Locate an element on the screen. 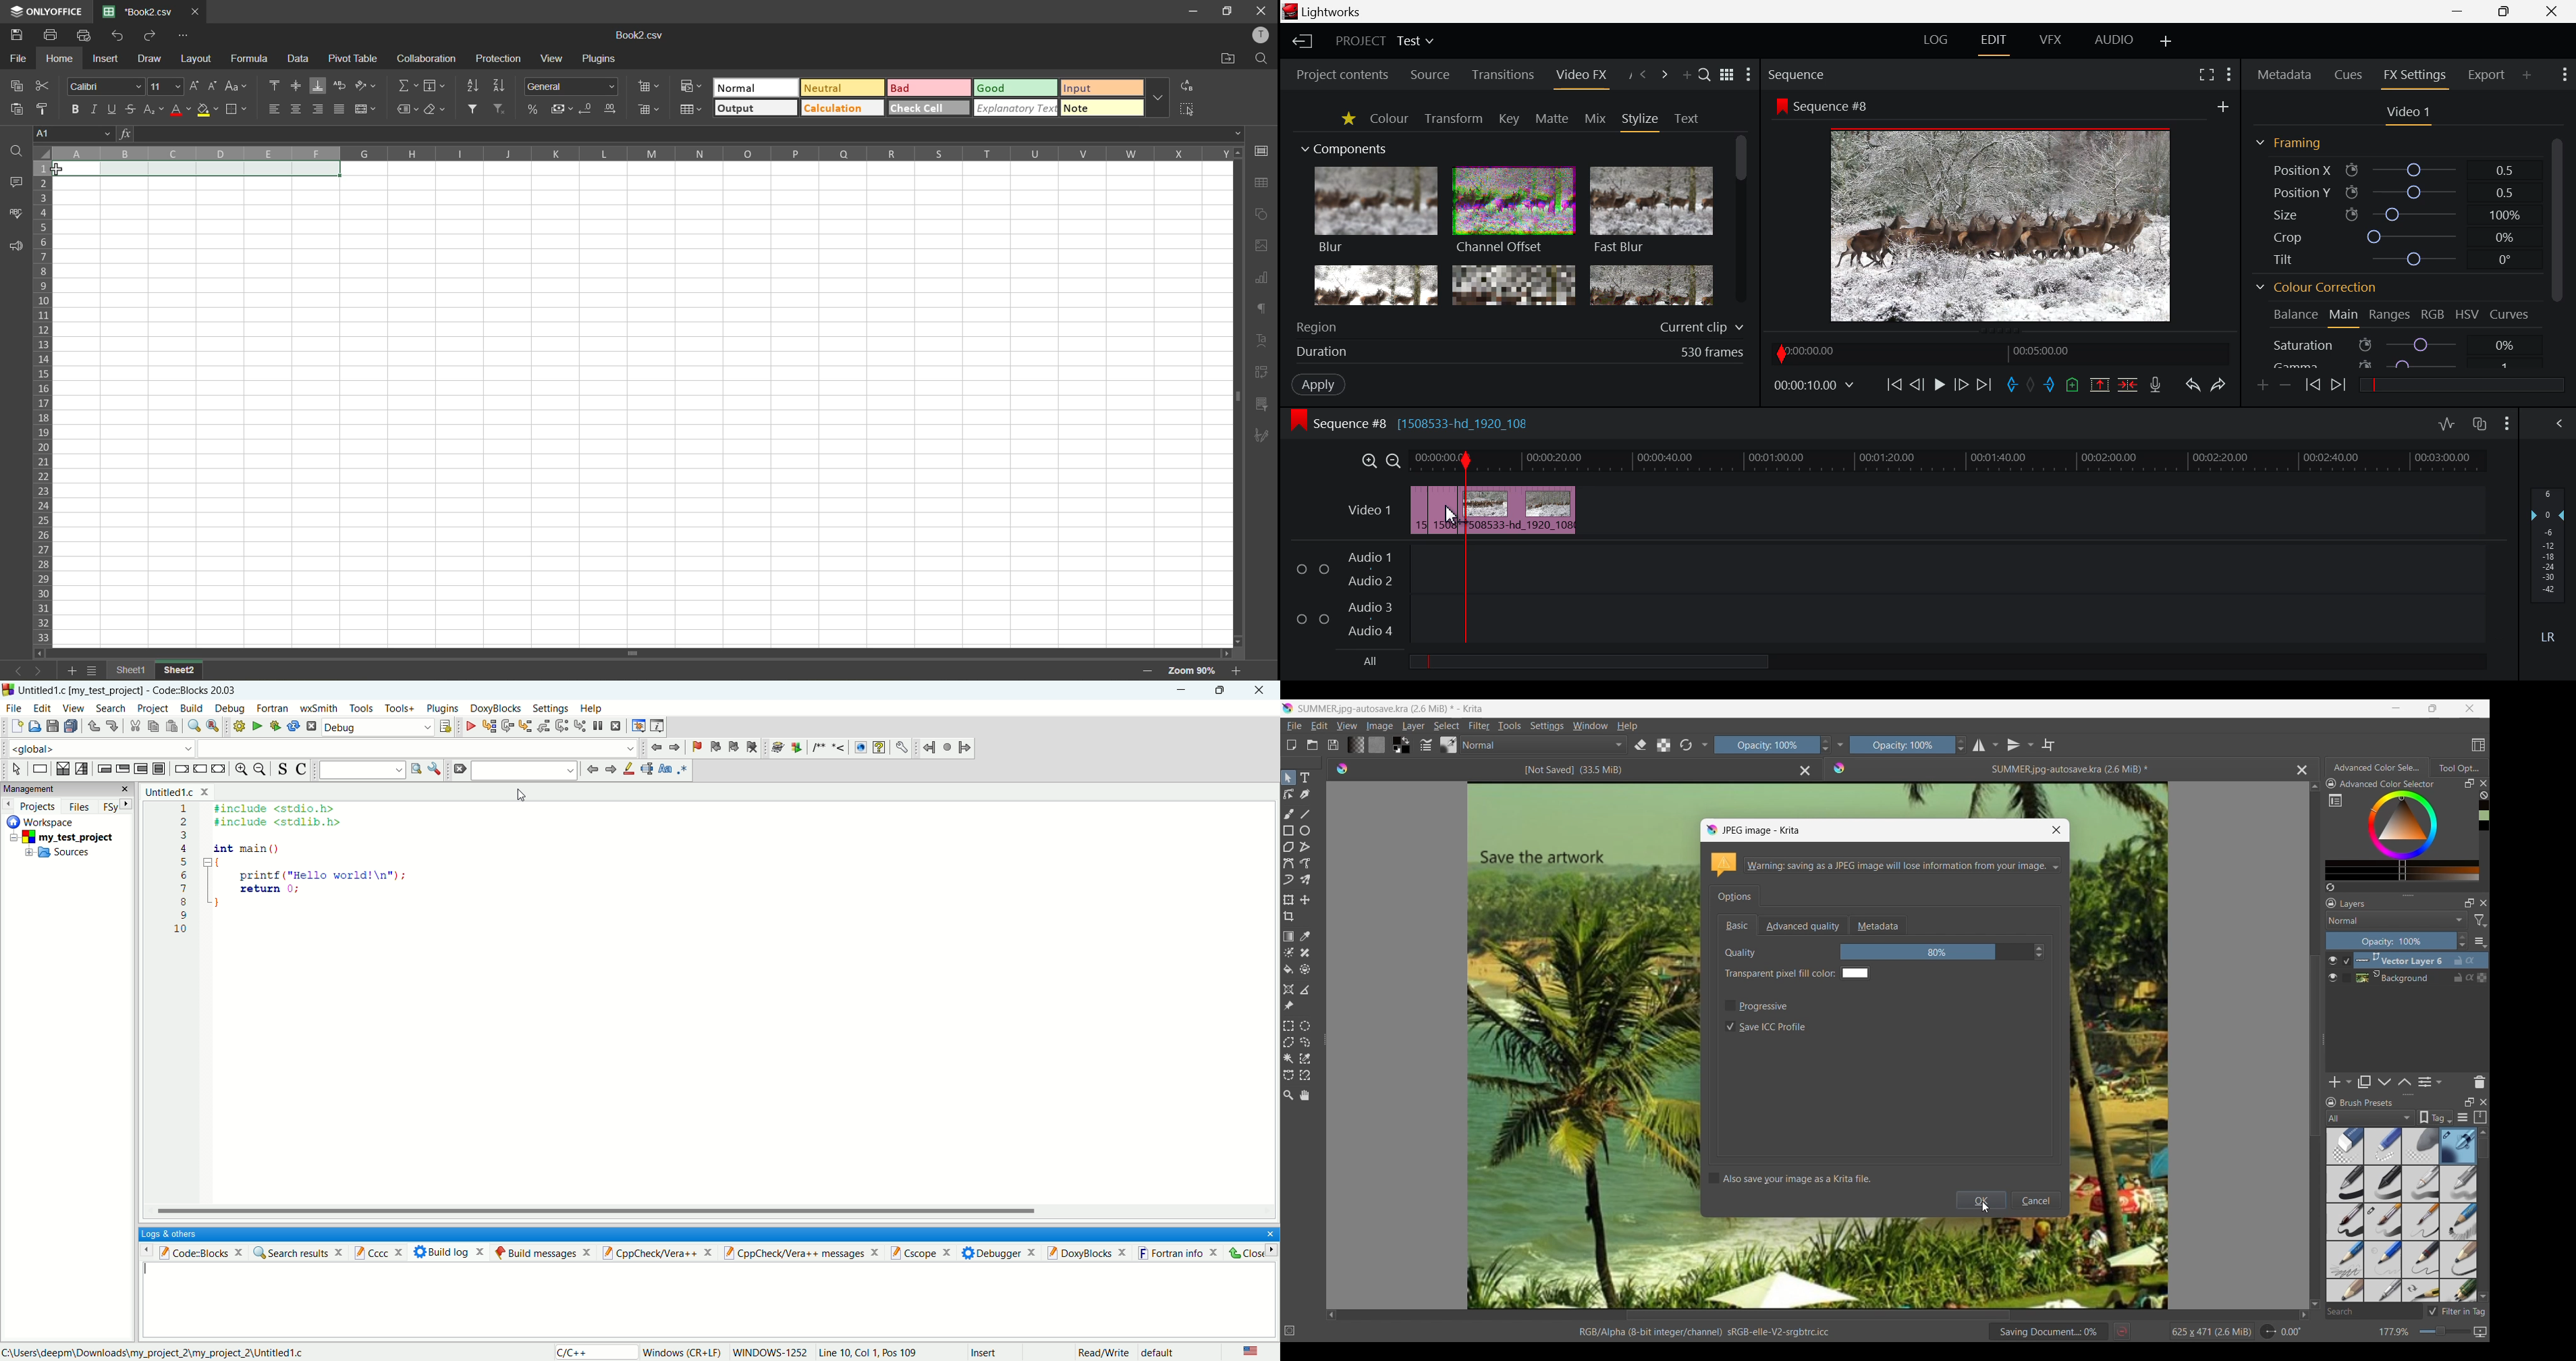  zoom out is located at coordinates (261, 769).